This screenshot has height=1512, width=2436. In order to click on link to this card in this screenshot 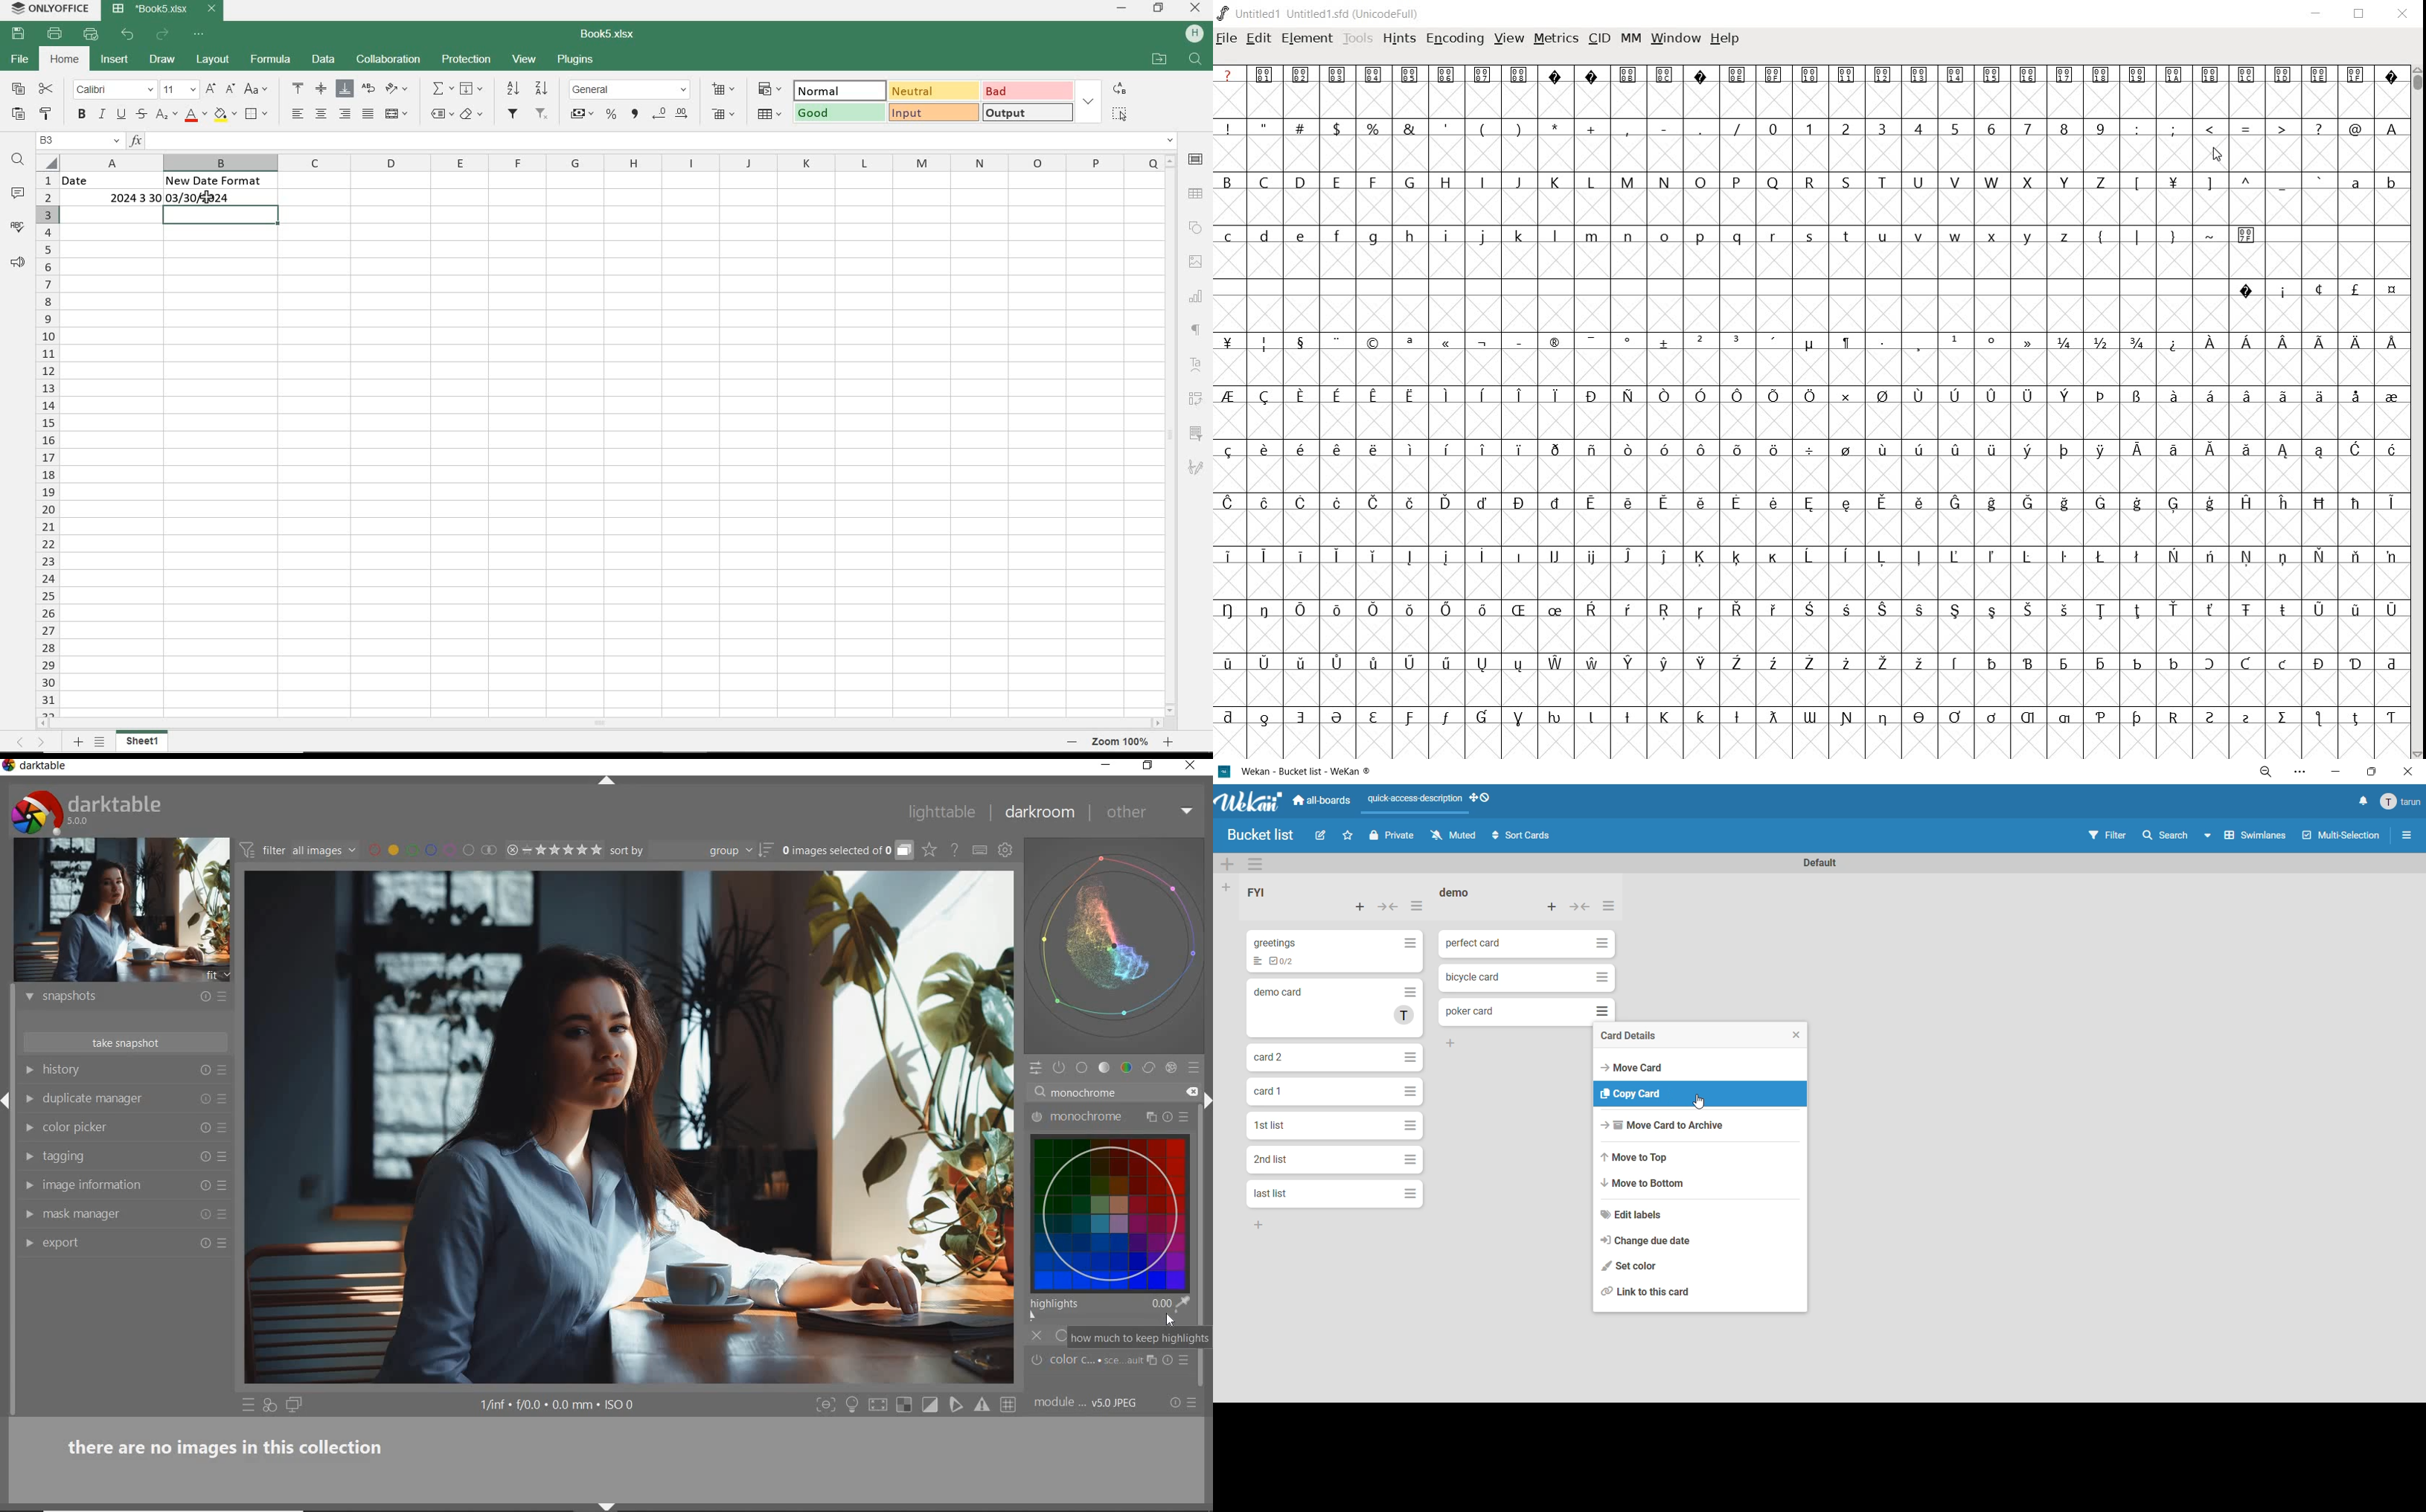, I will do `click(1651, 1292)`.